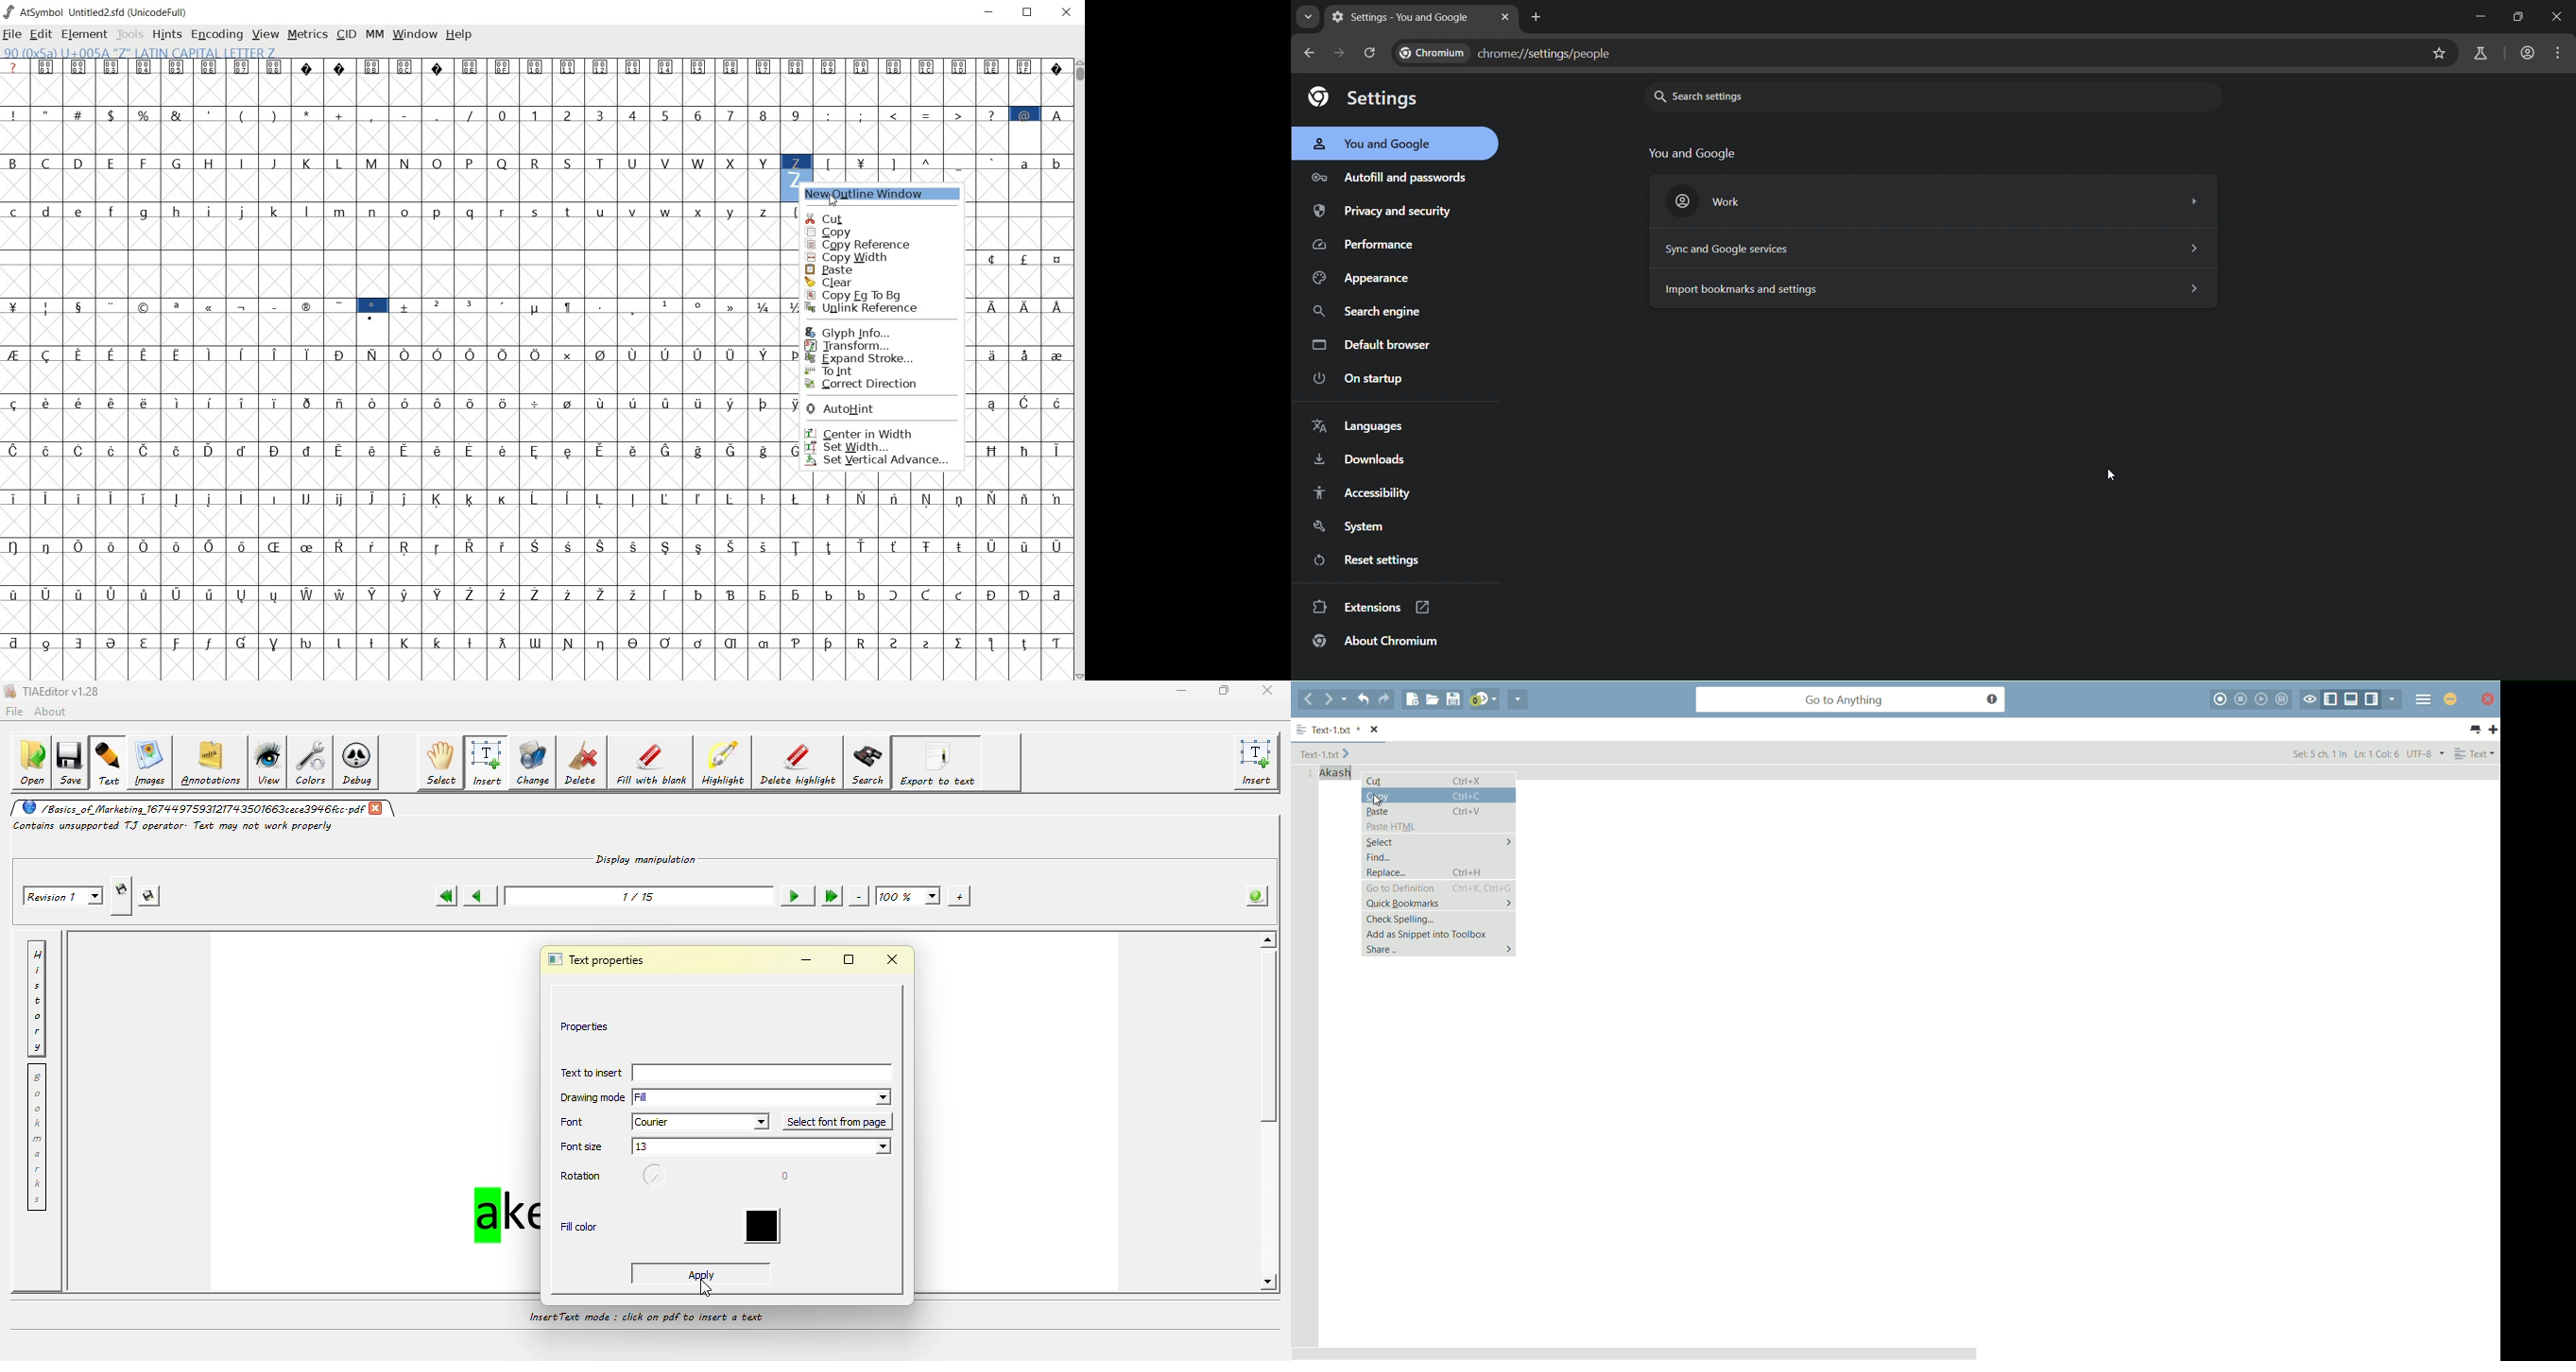  Describe the element at coordinates (385, 362) in the screenshot. I see `glyphs` at that location.